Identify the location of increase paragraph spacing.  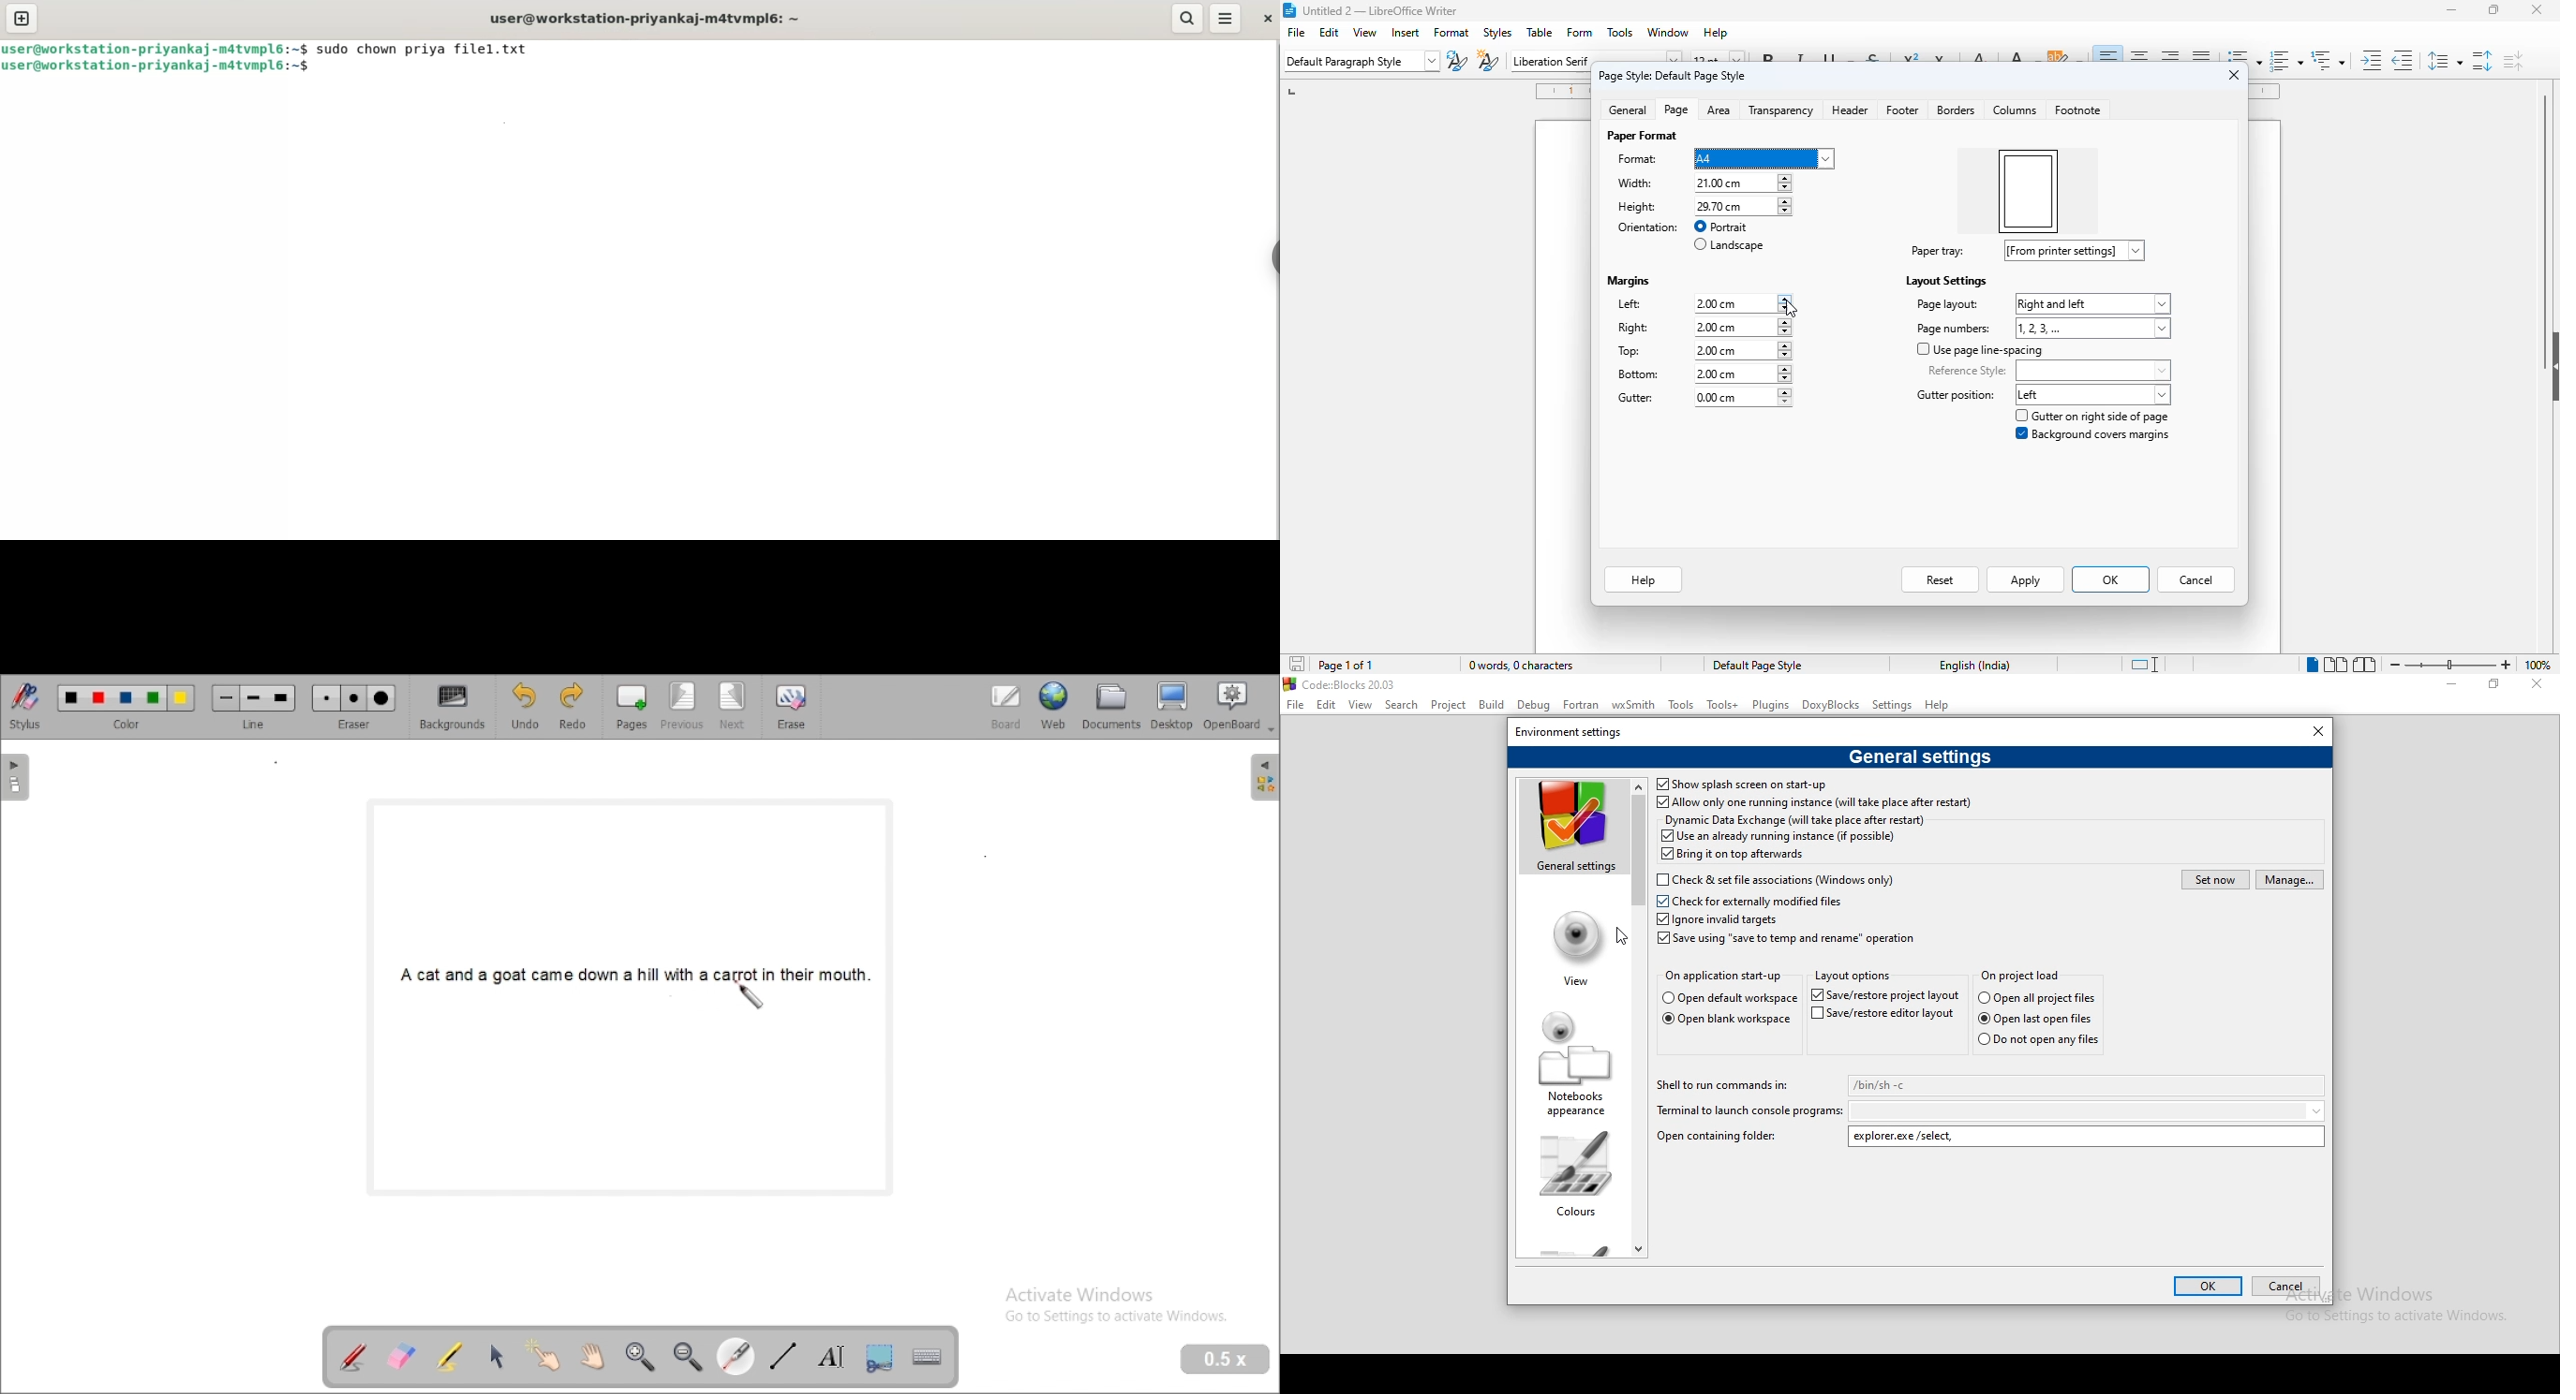
(2483, 61).